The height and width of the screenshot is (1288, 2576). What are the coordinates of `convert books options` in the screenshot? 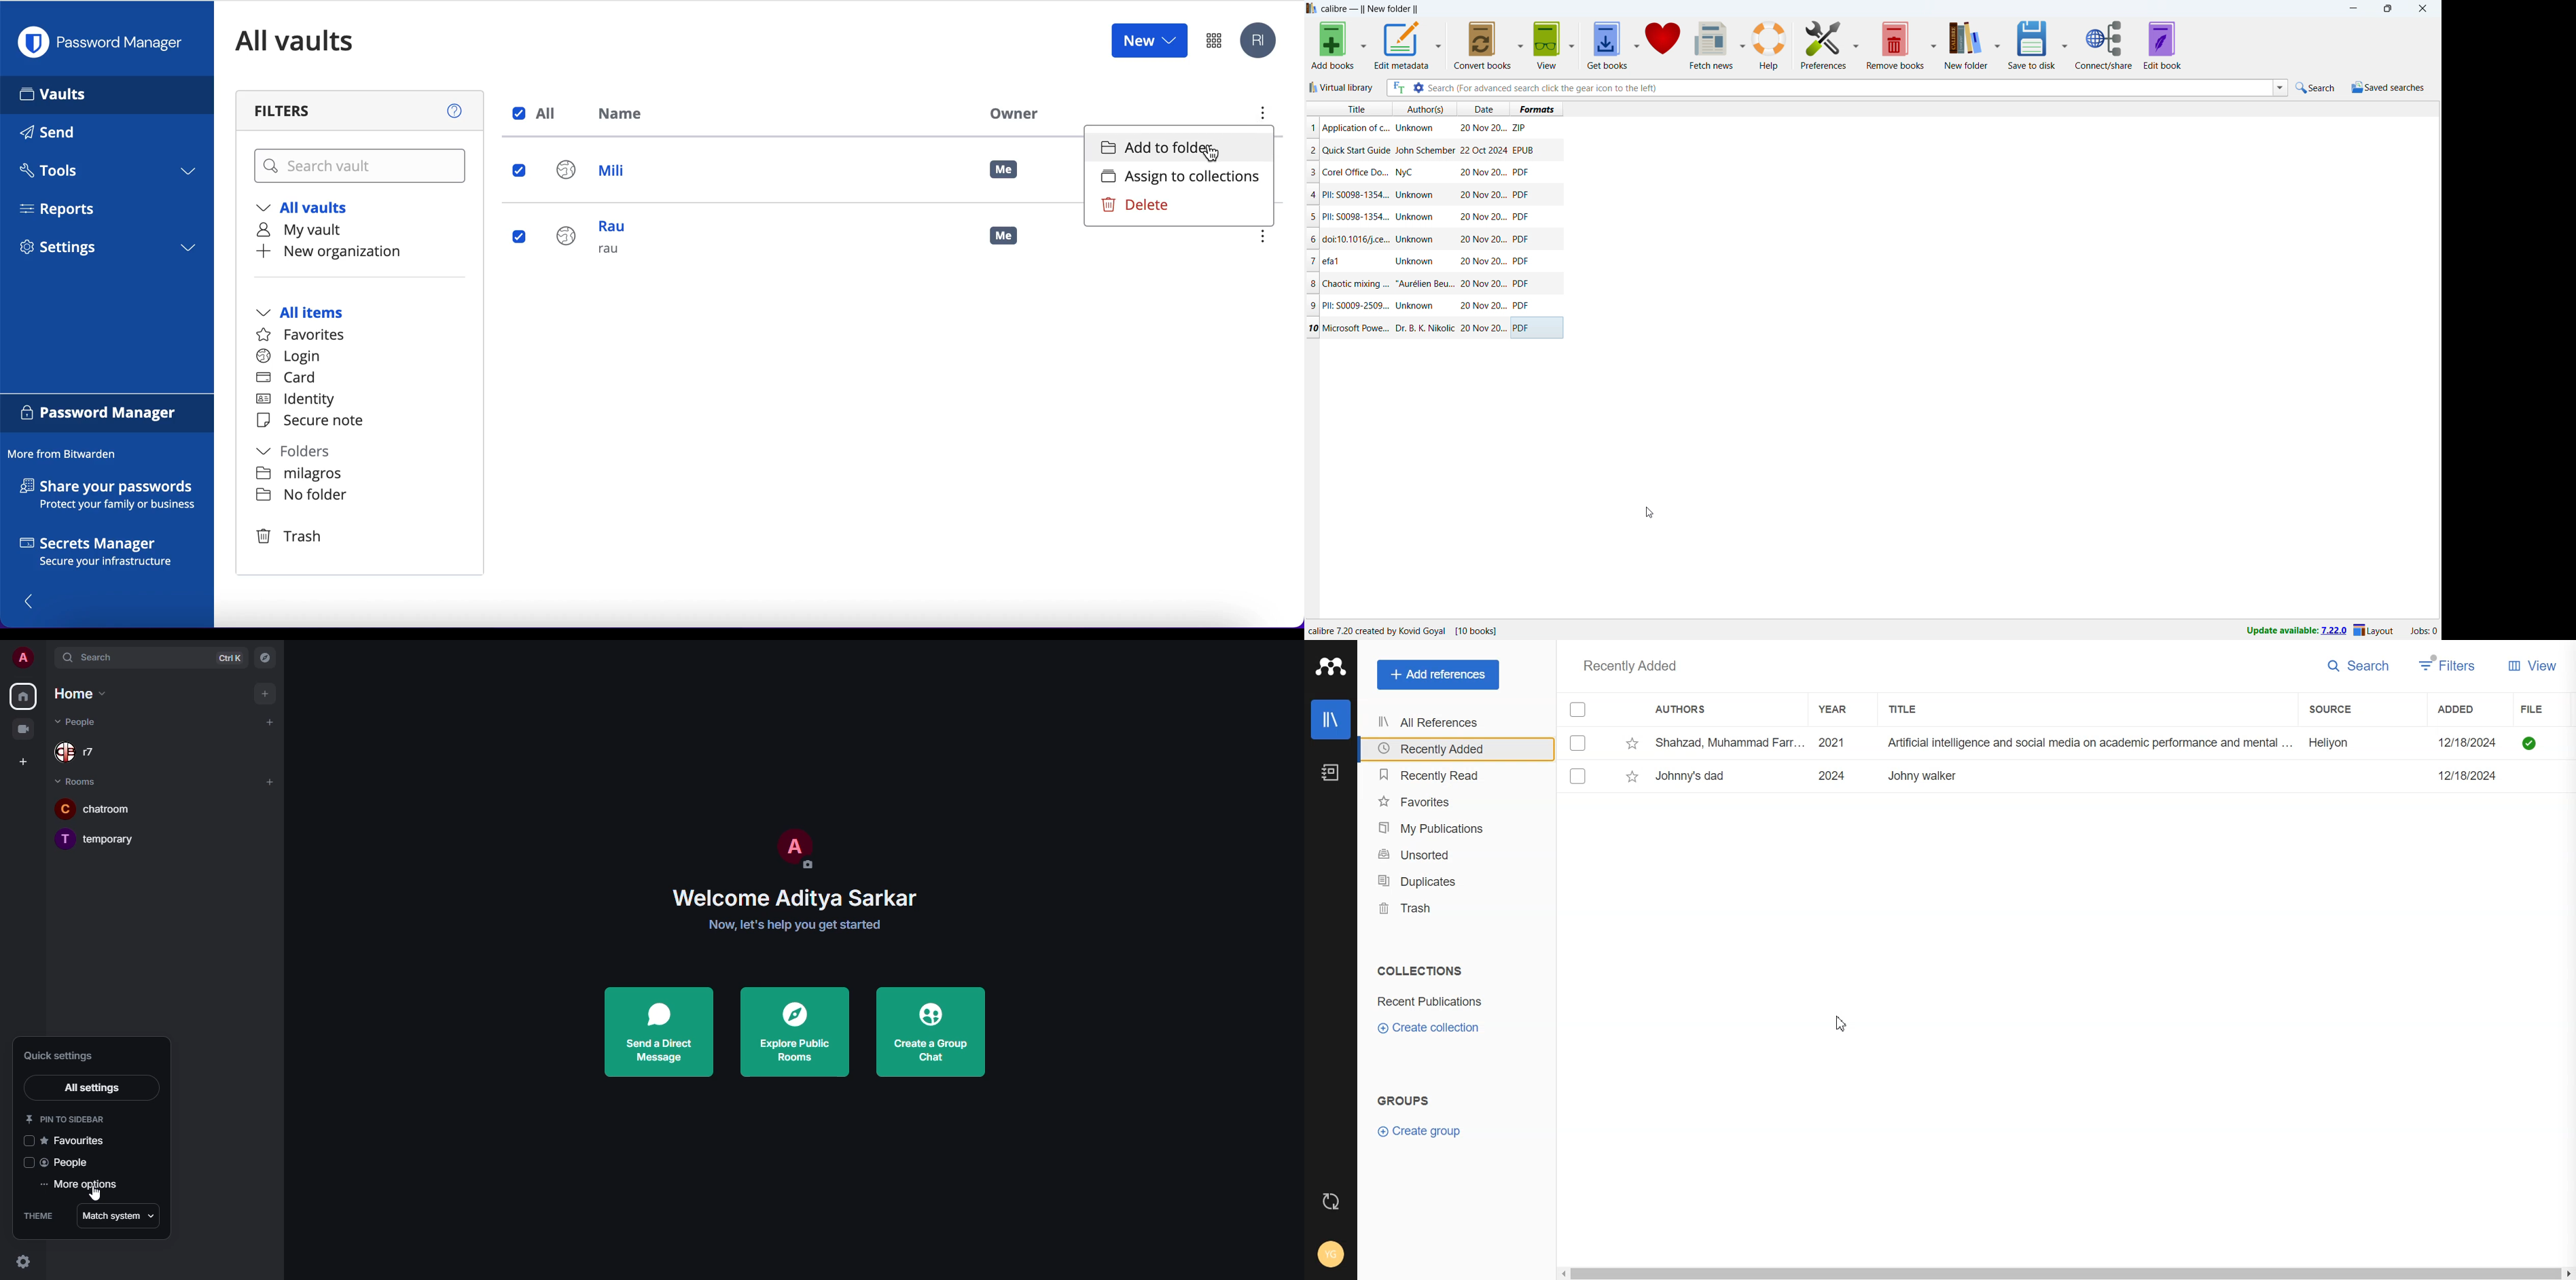 It's located at (1521, 46).